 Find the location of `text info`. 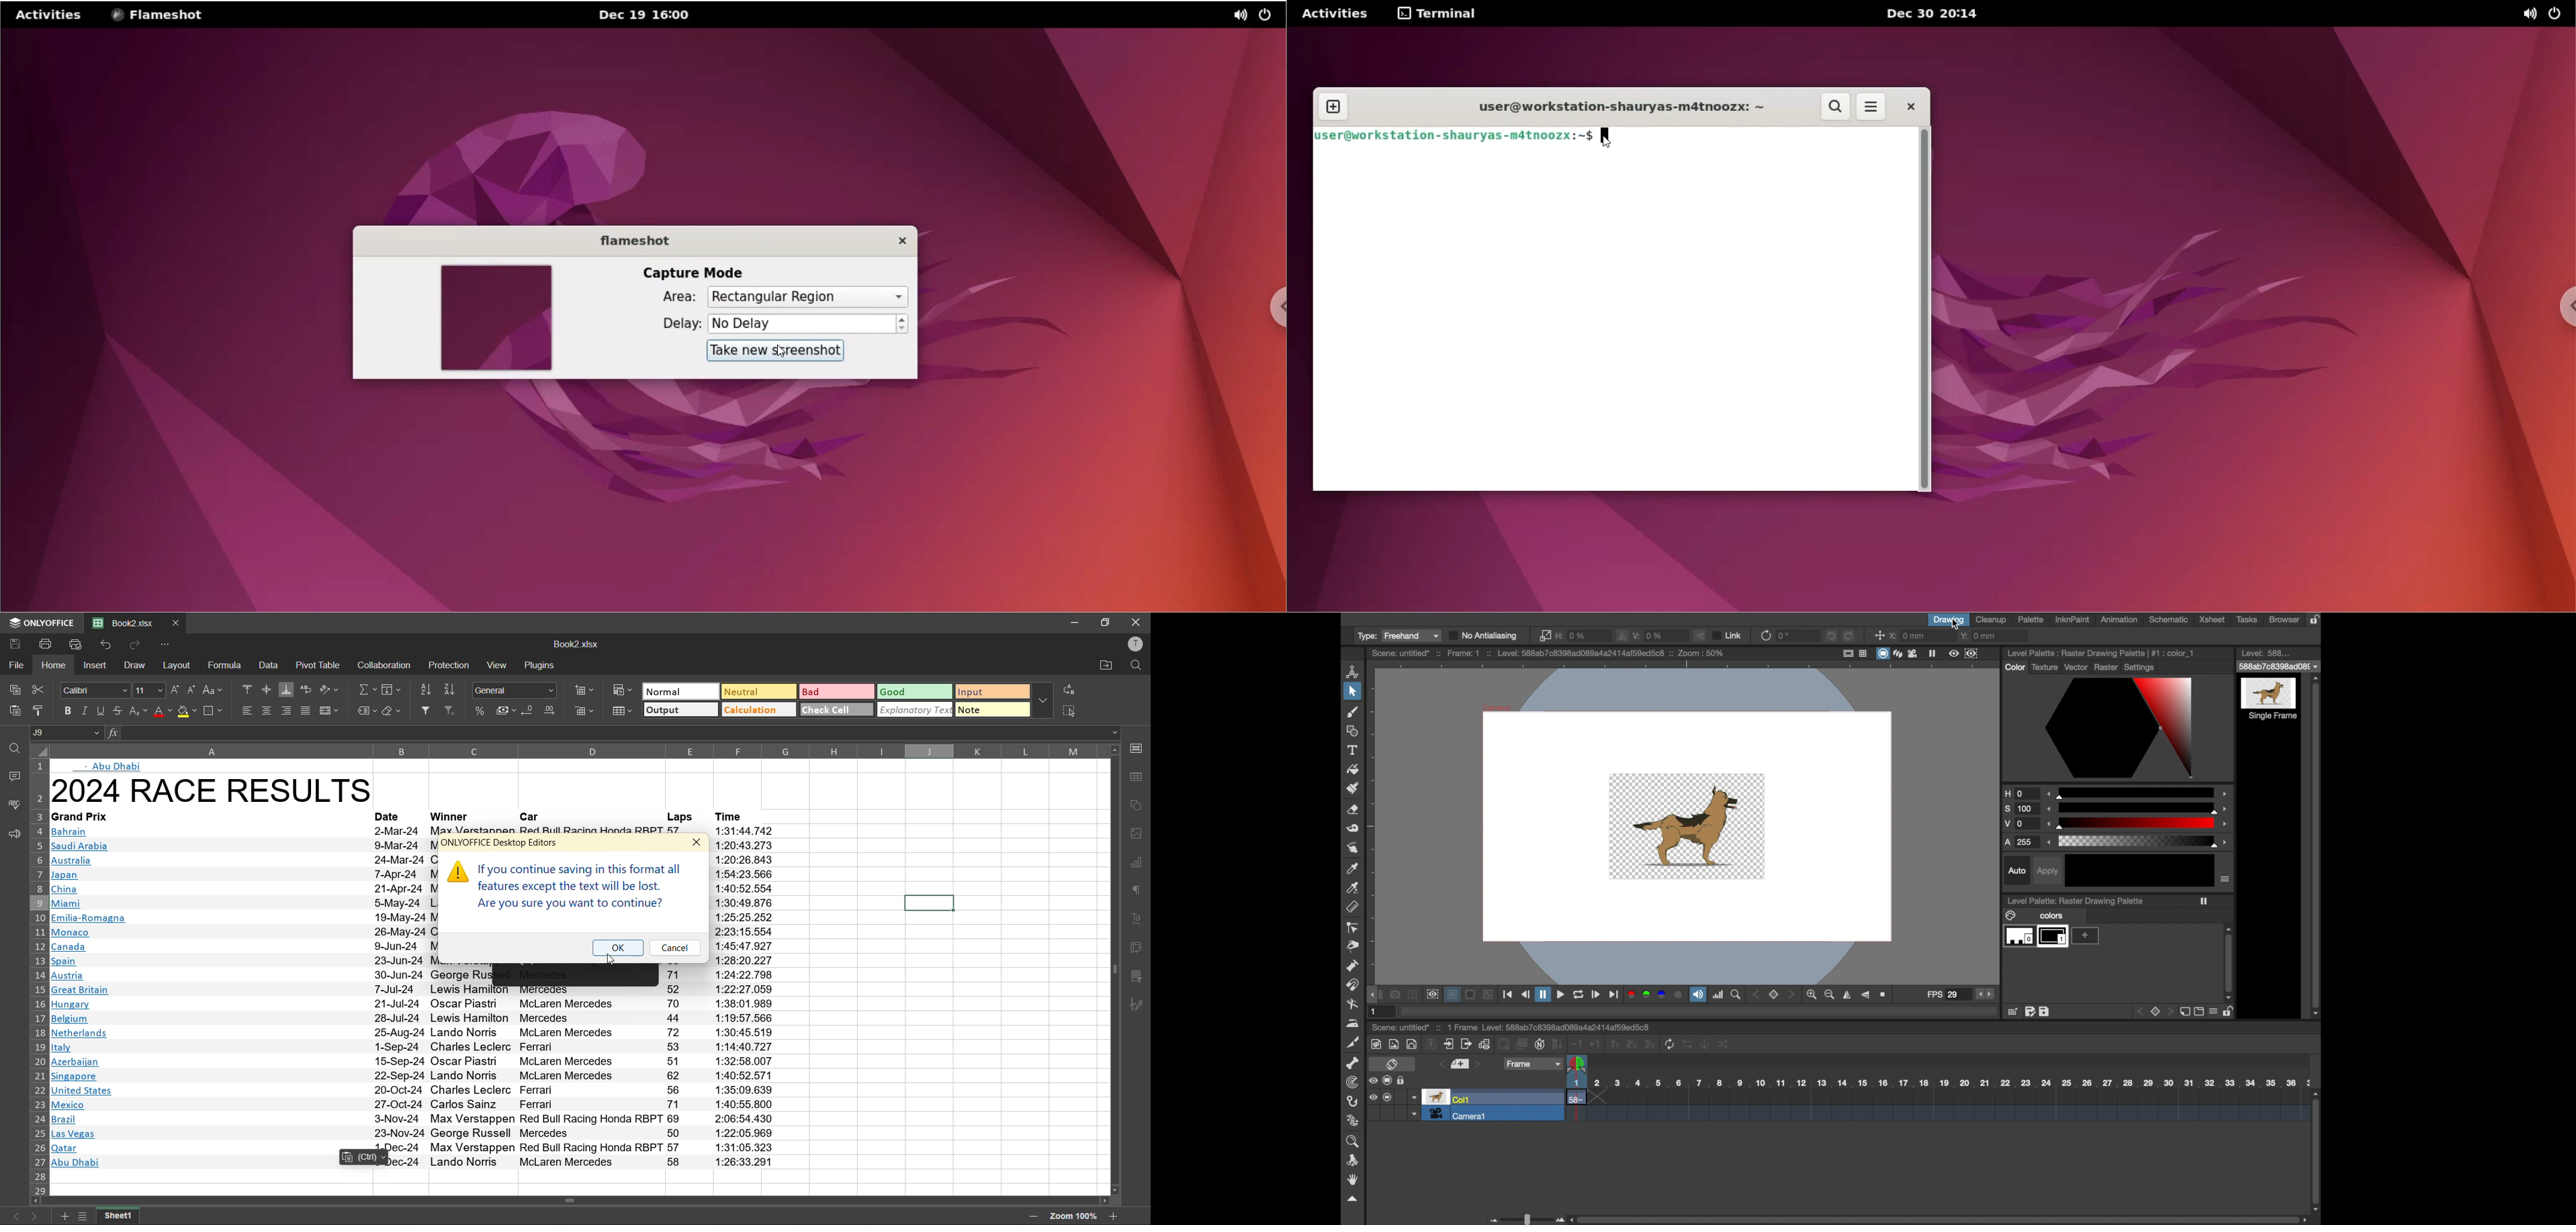

text info is located at coordinates (237, 874).